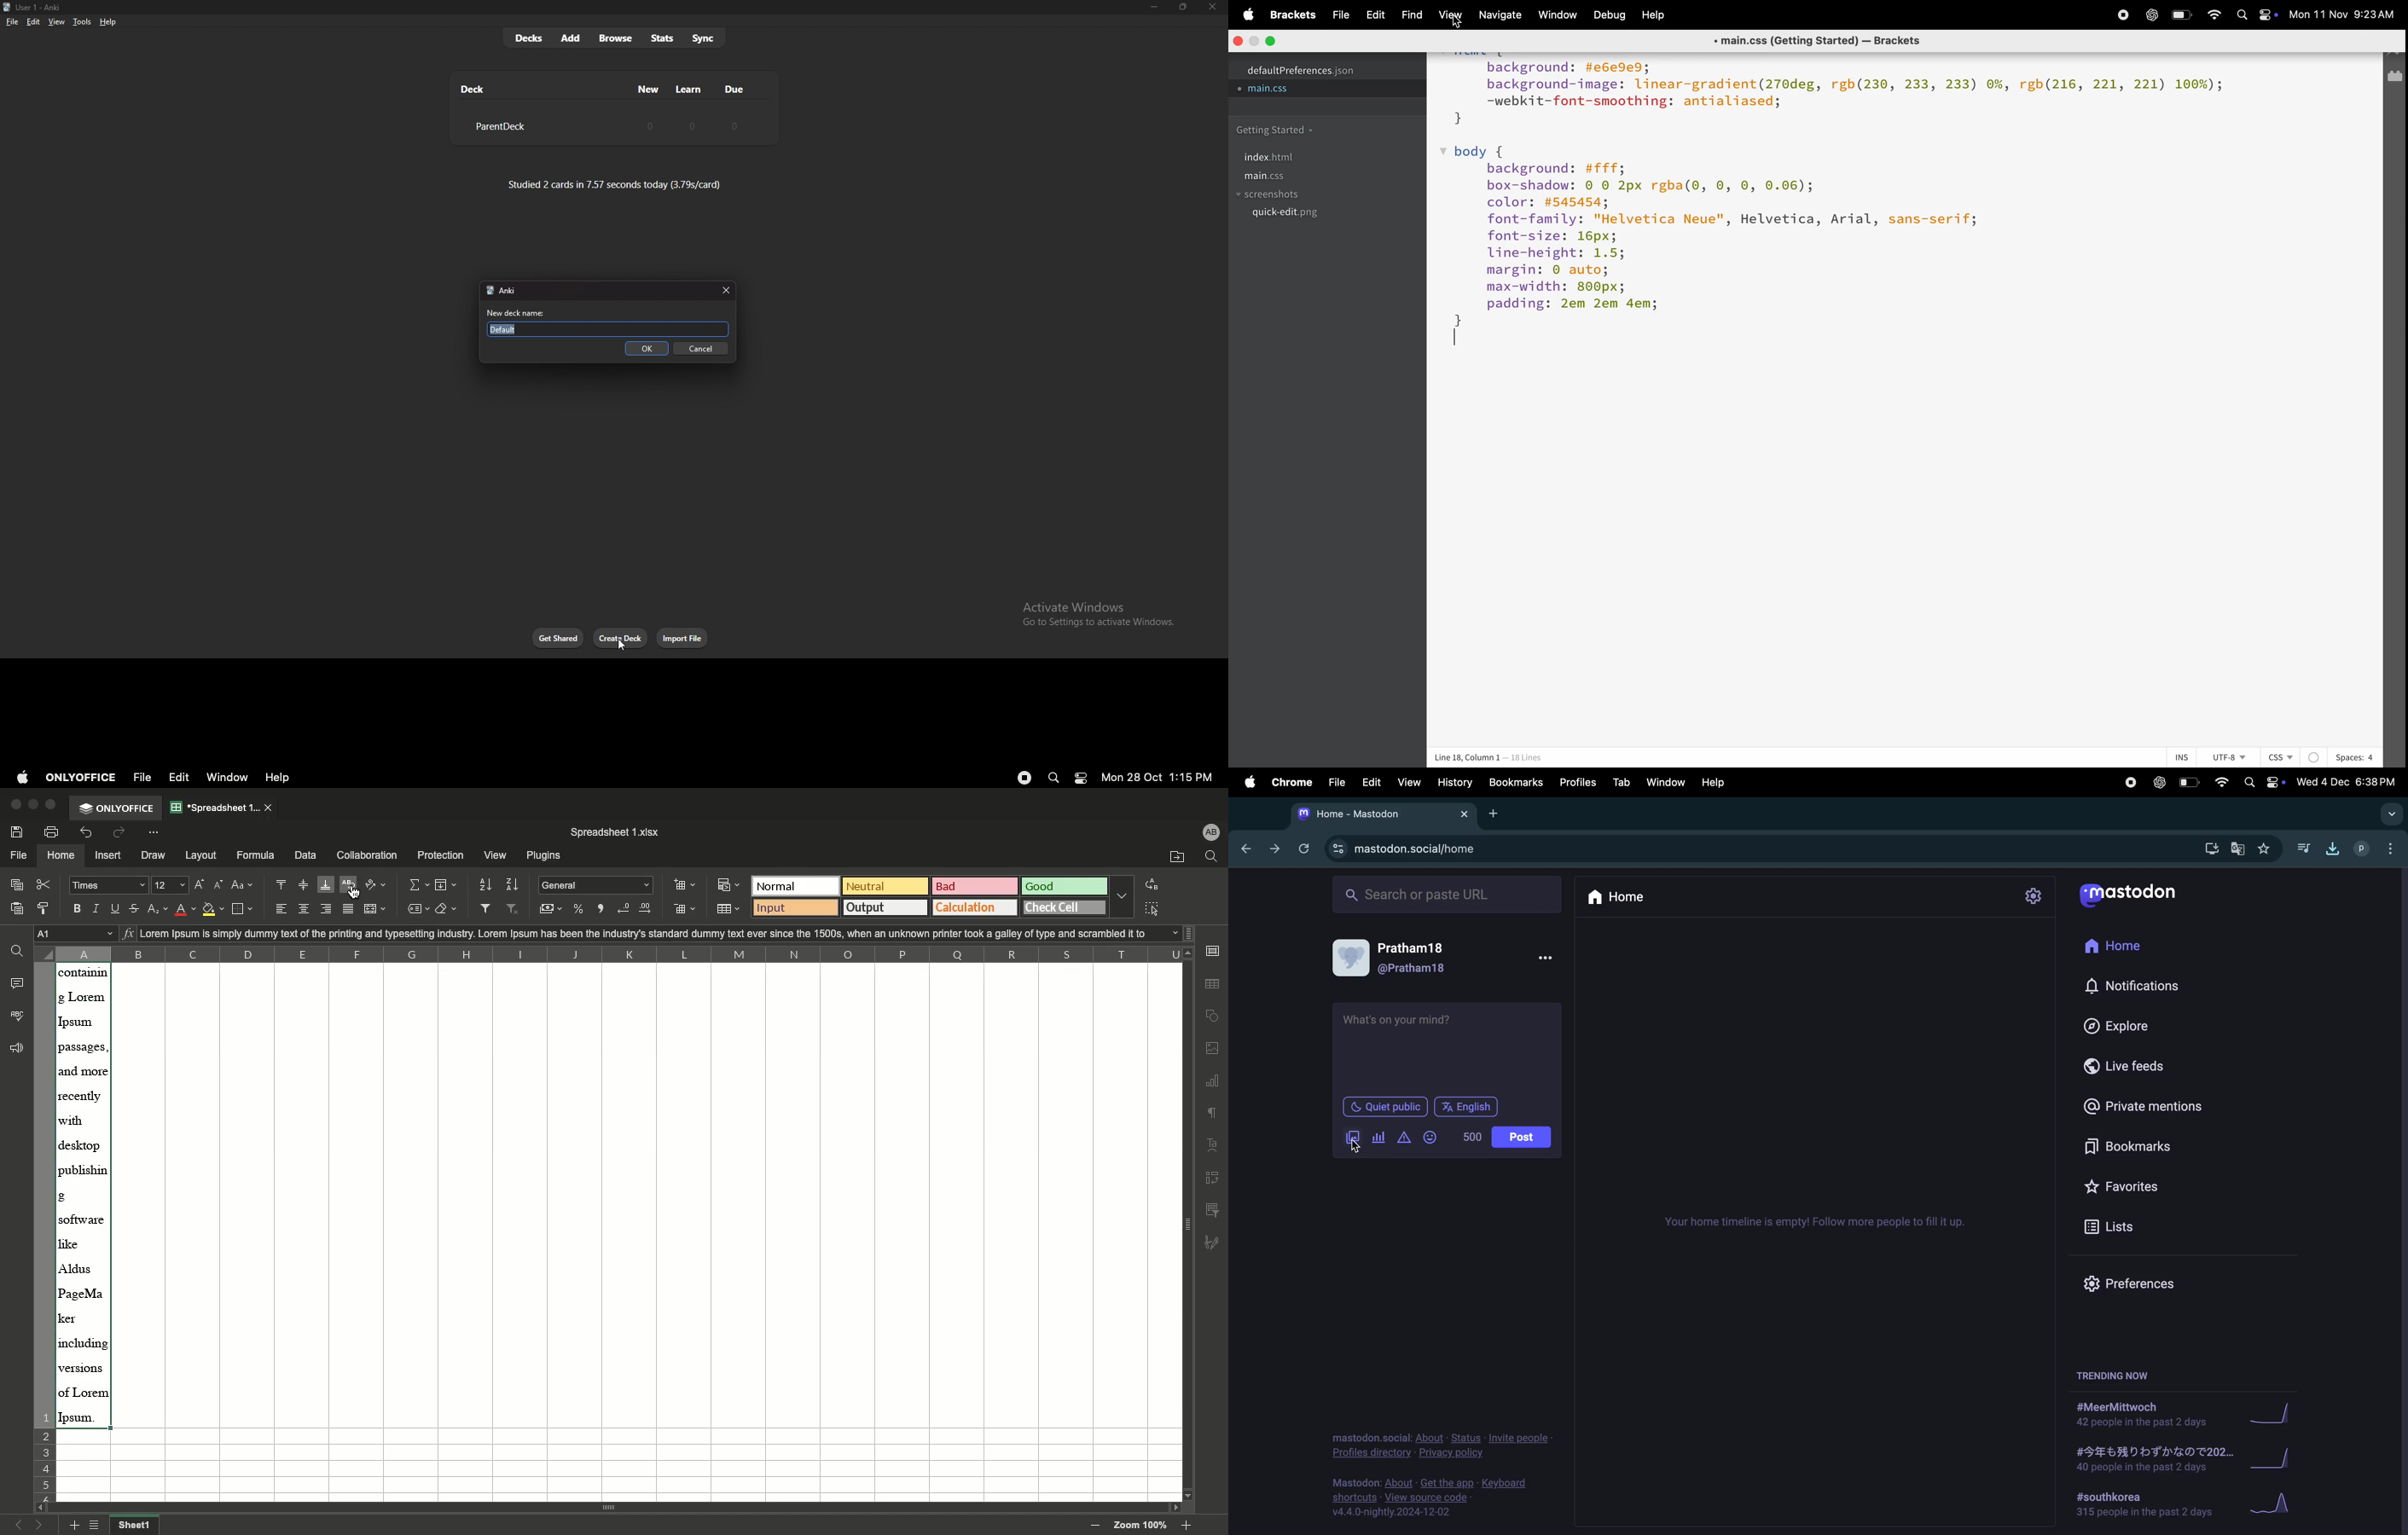  I want to click on Insert function, so click(128, 933).